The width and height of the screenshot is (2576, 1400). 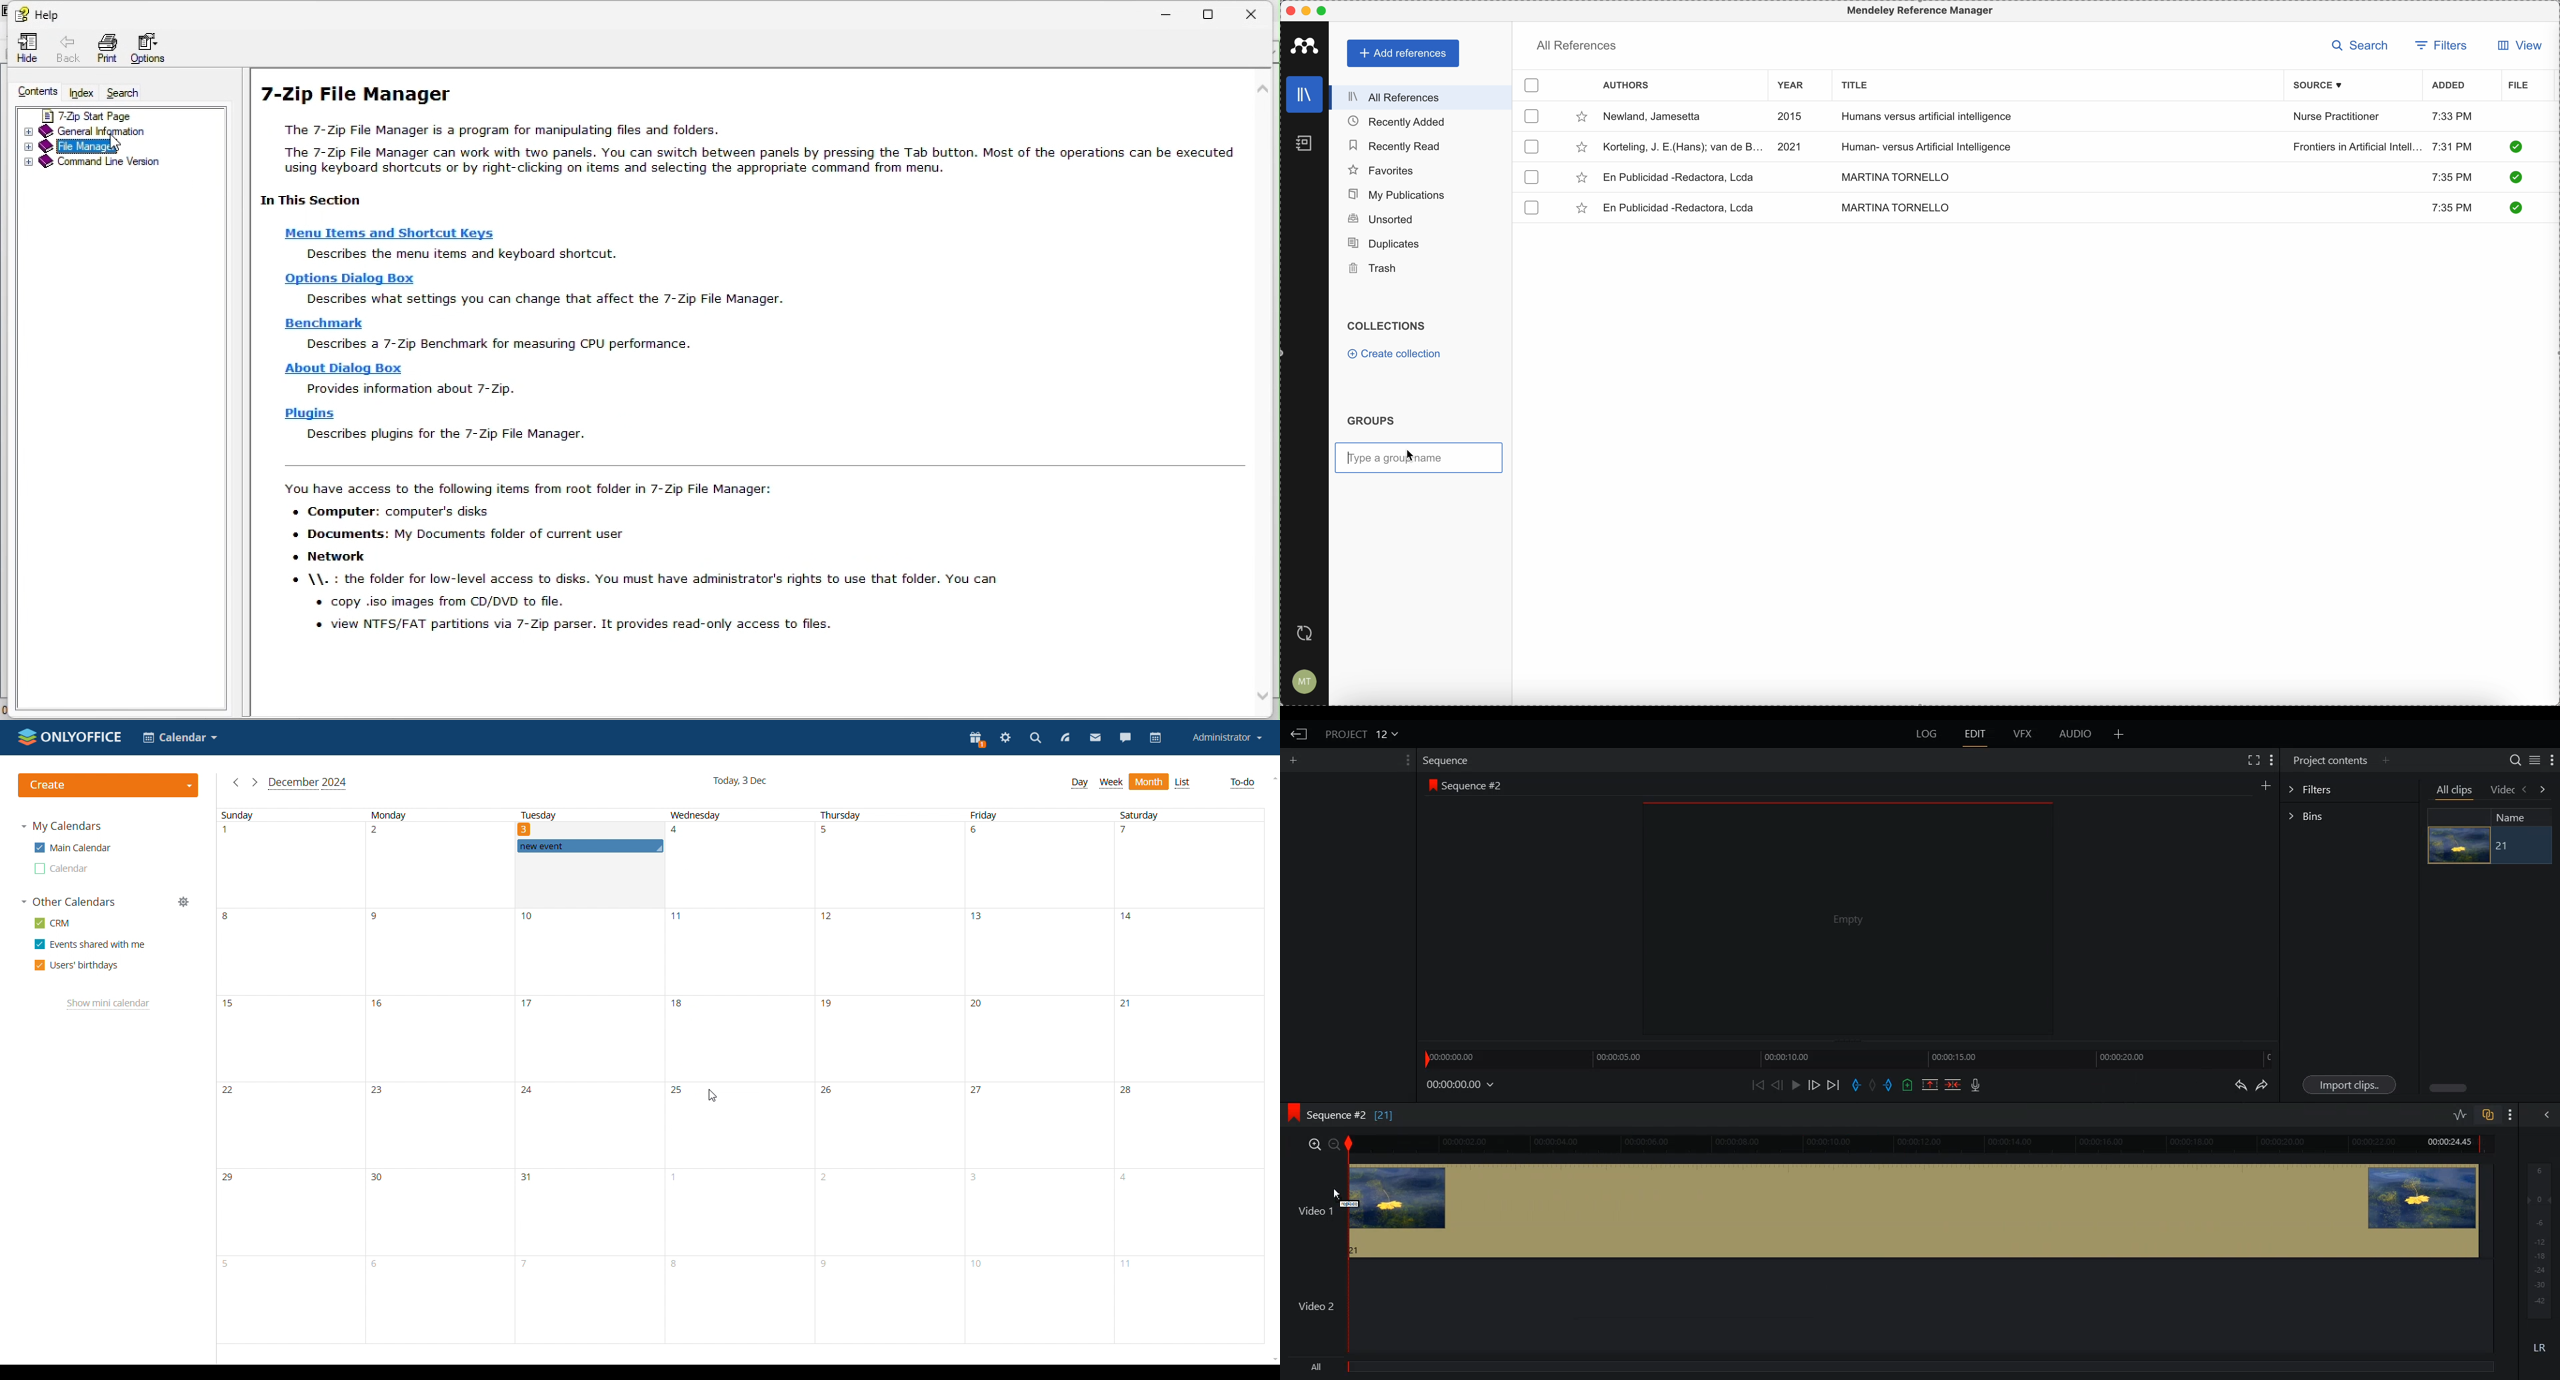 I want to click on cursor, so click(x=111, y=146).